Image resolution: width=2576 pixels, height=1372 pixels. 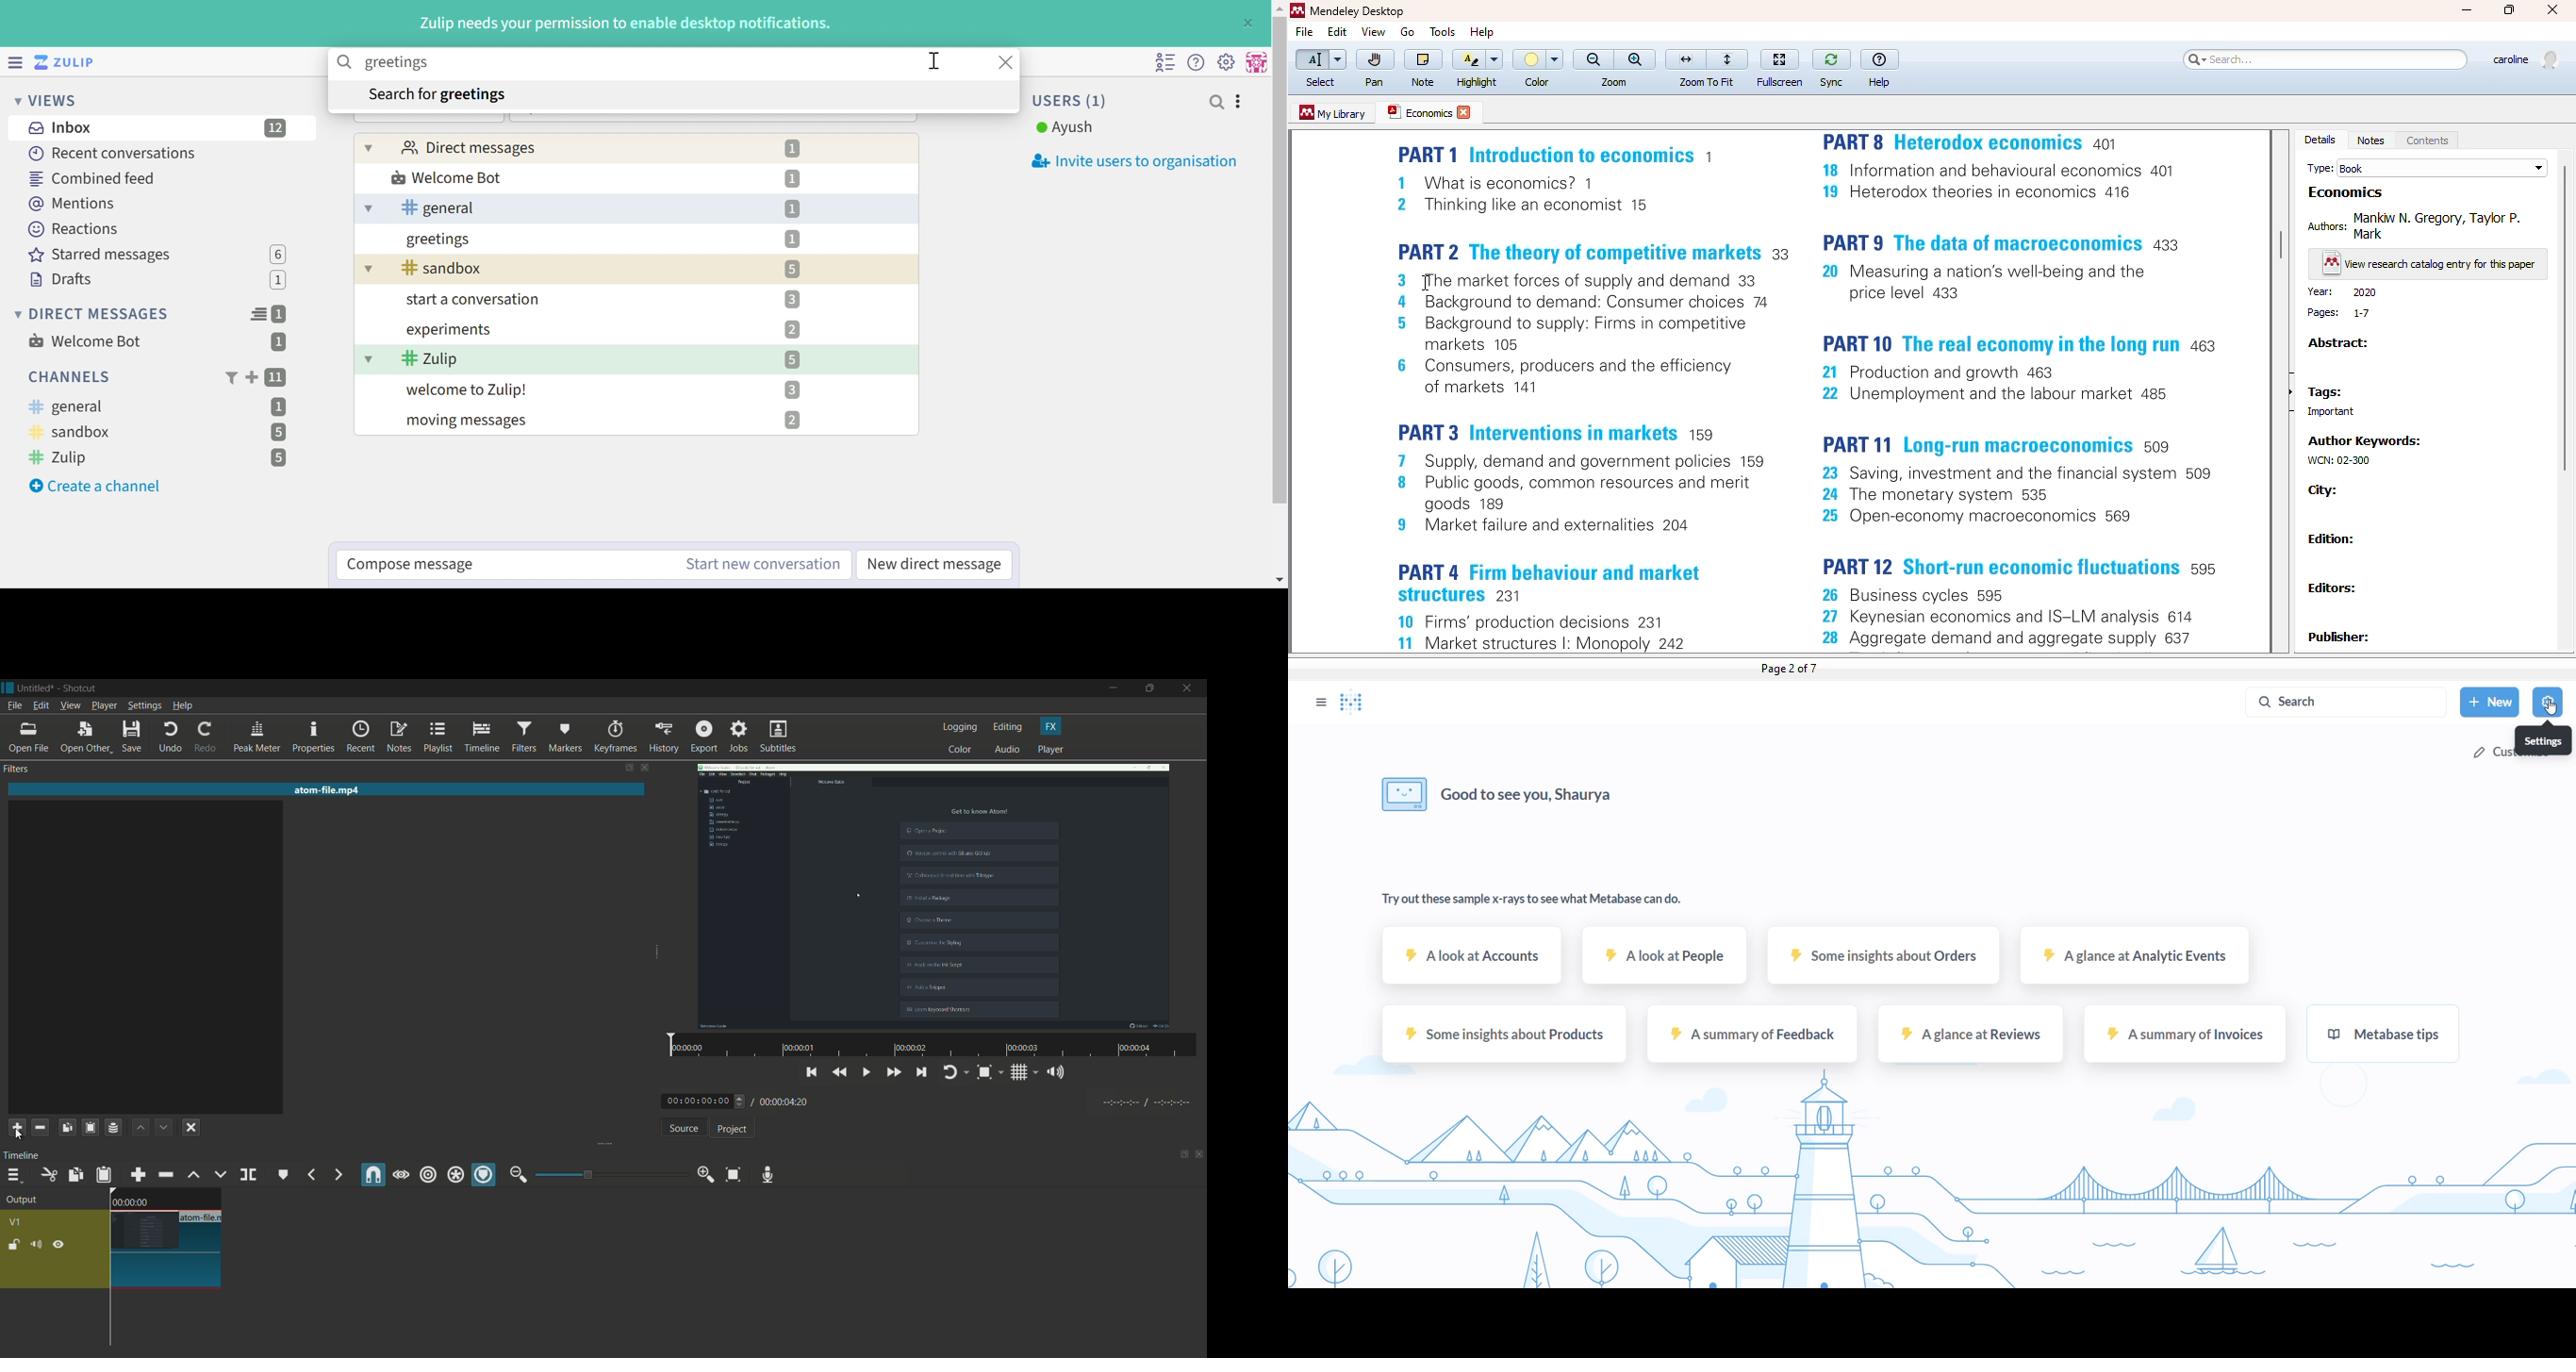 I want to click on #general, so click(x=66, y=407).